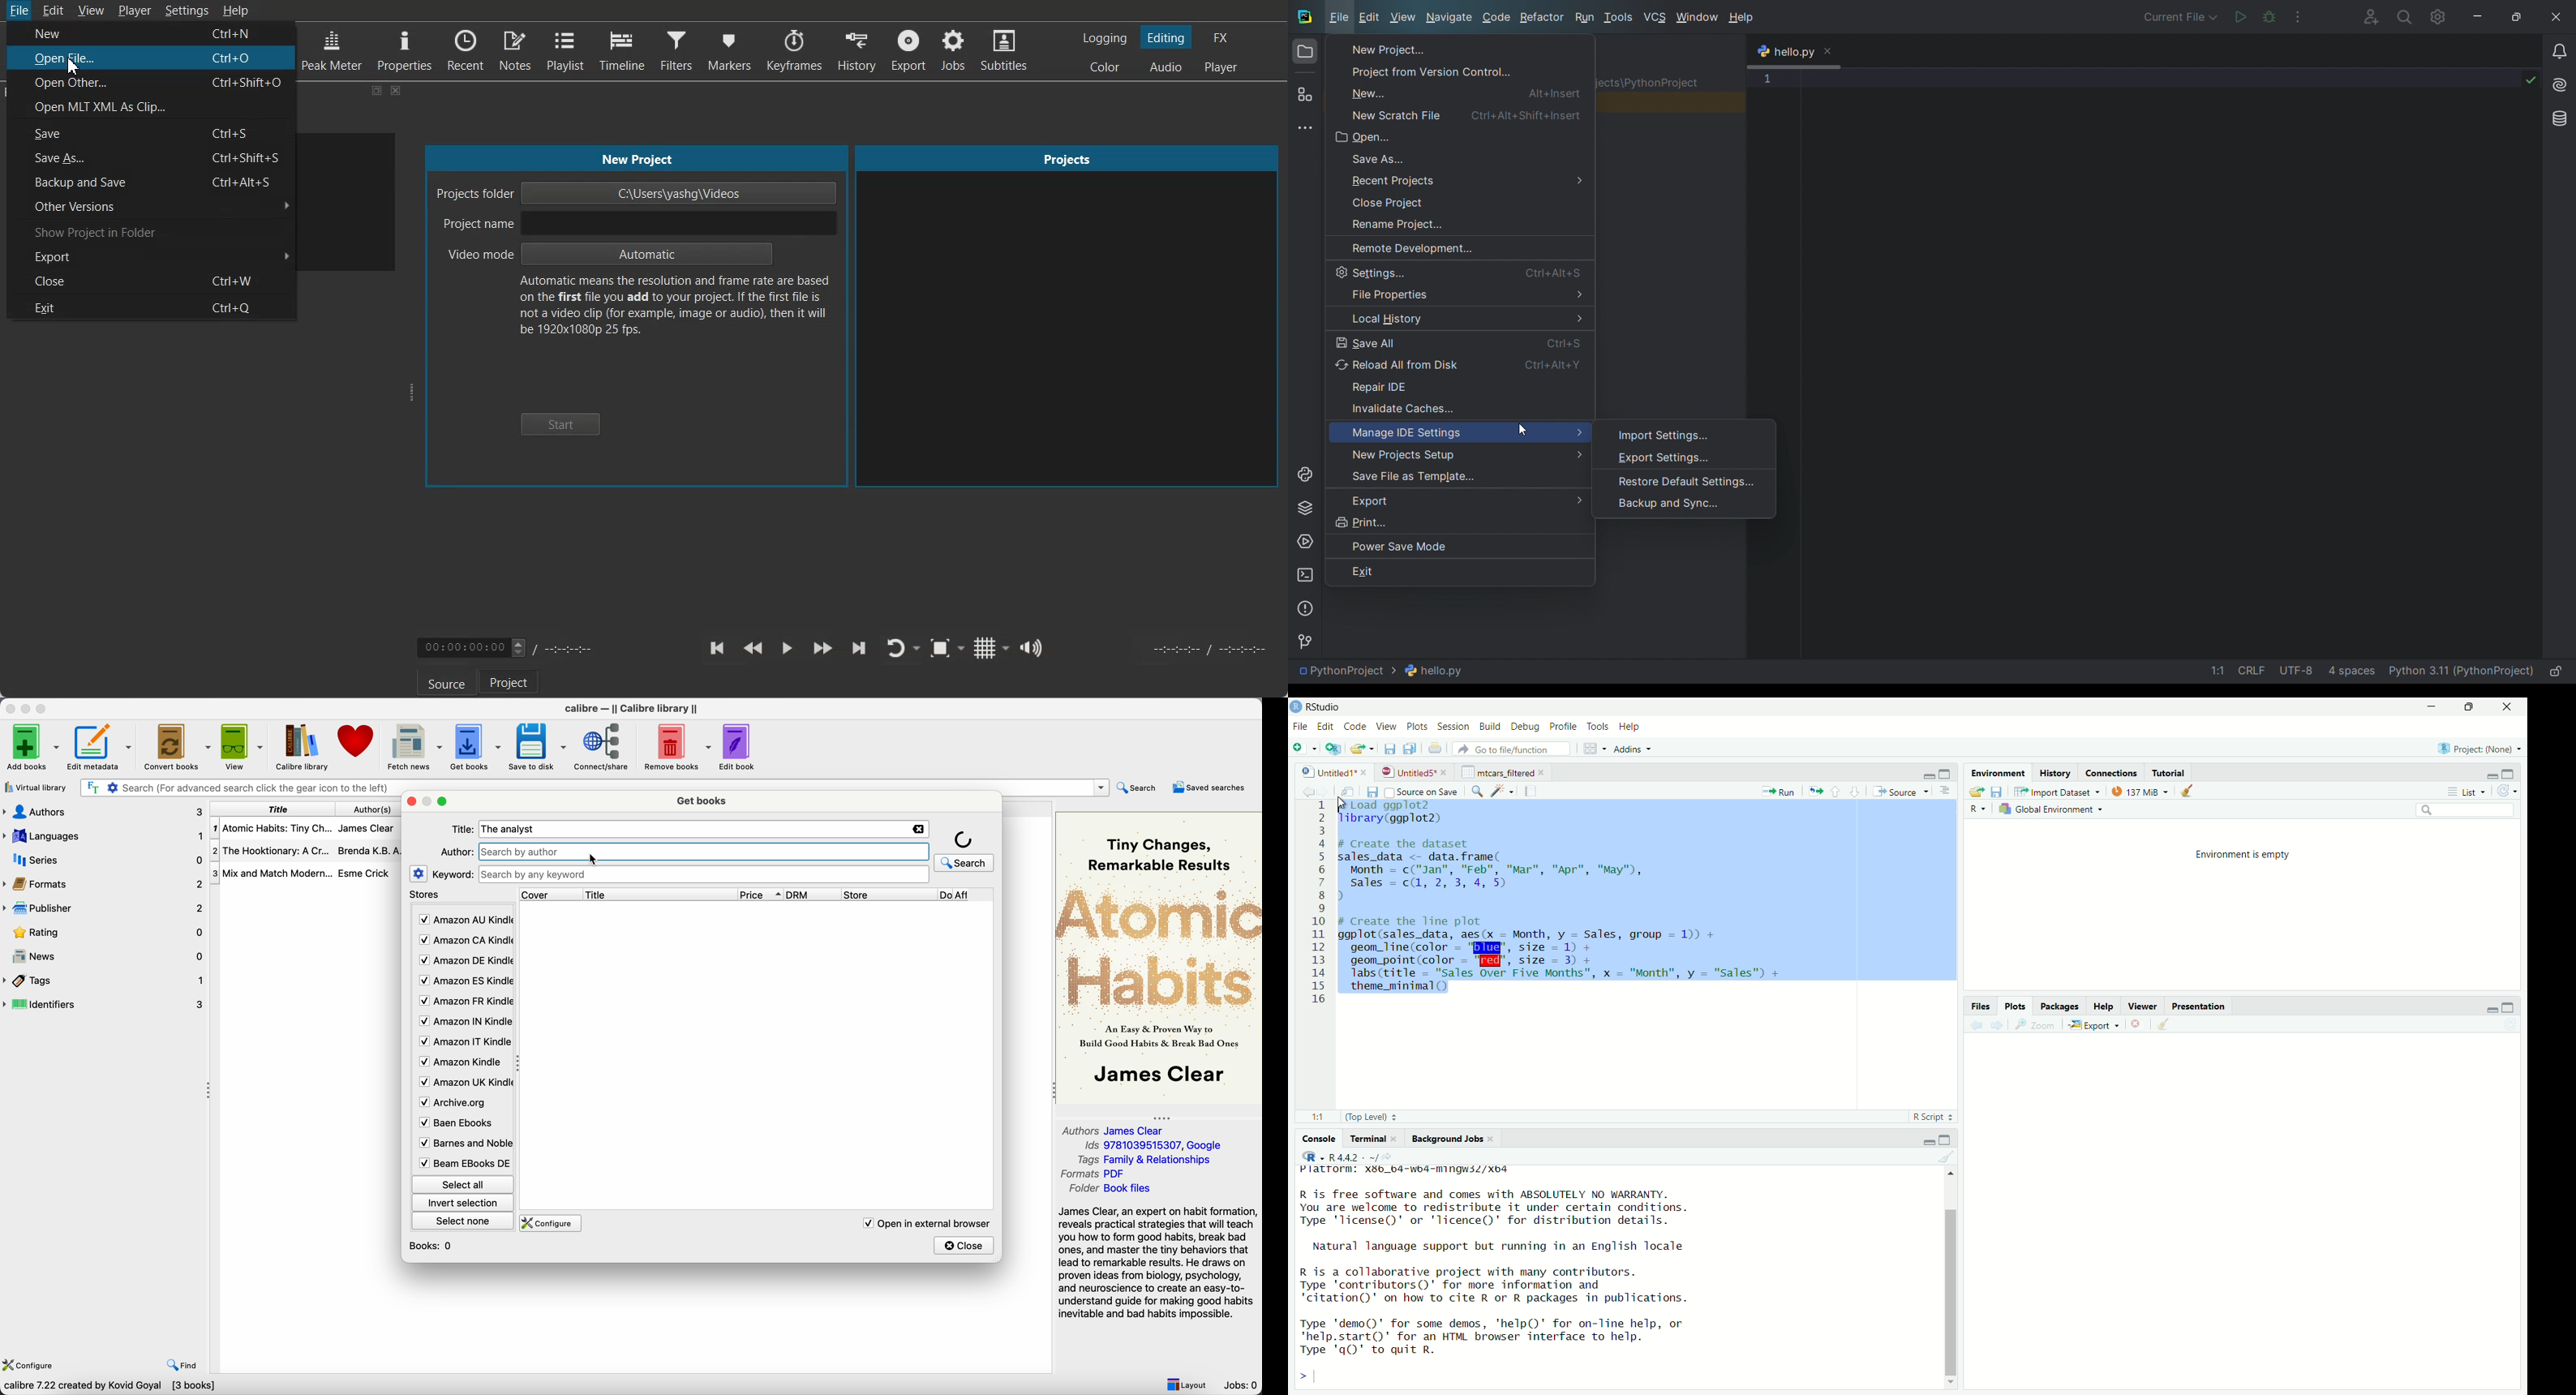 This screenshot has height=1400, width=2576. Describe the element at coordinates (2510, 707) in the screenshot. I see `close` at that location.